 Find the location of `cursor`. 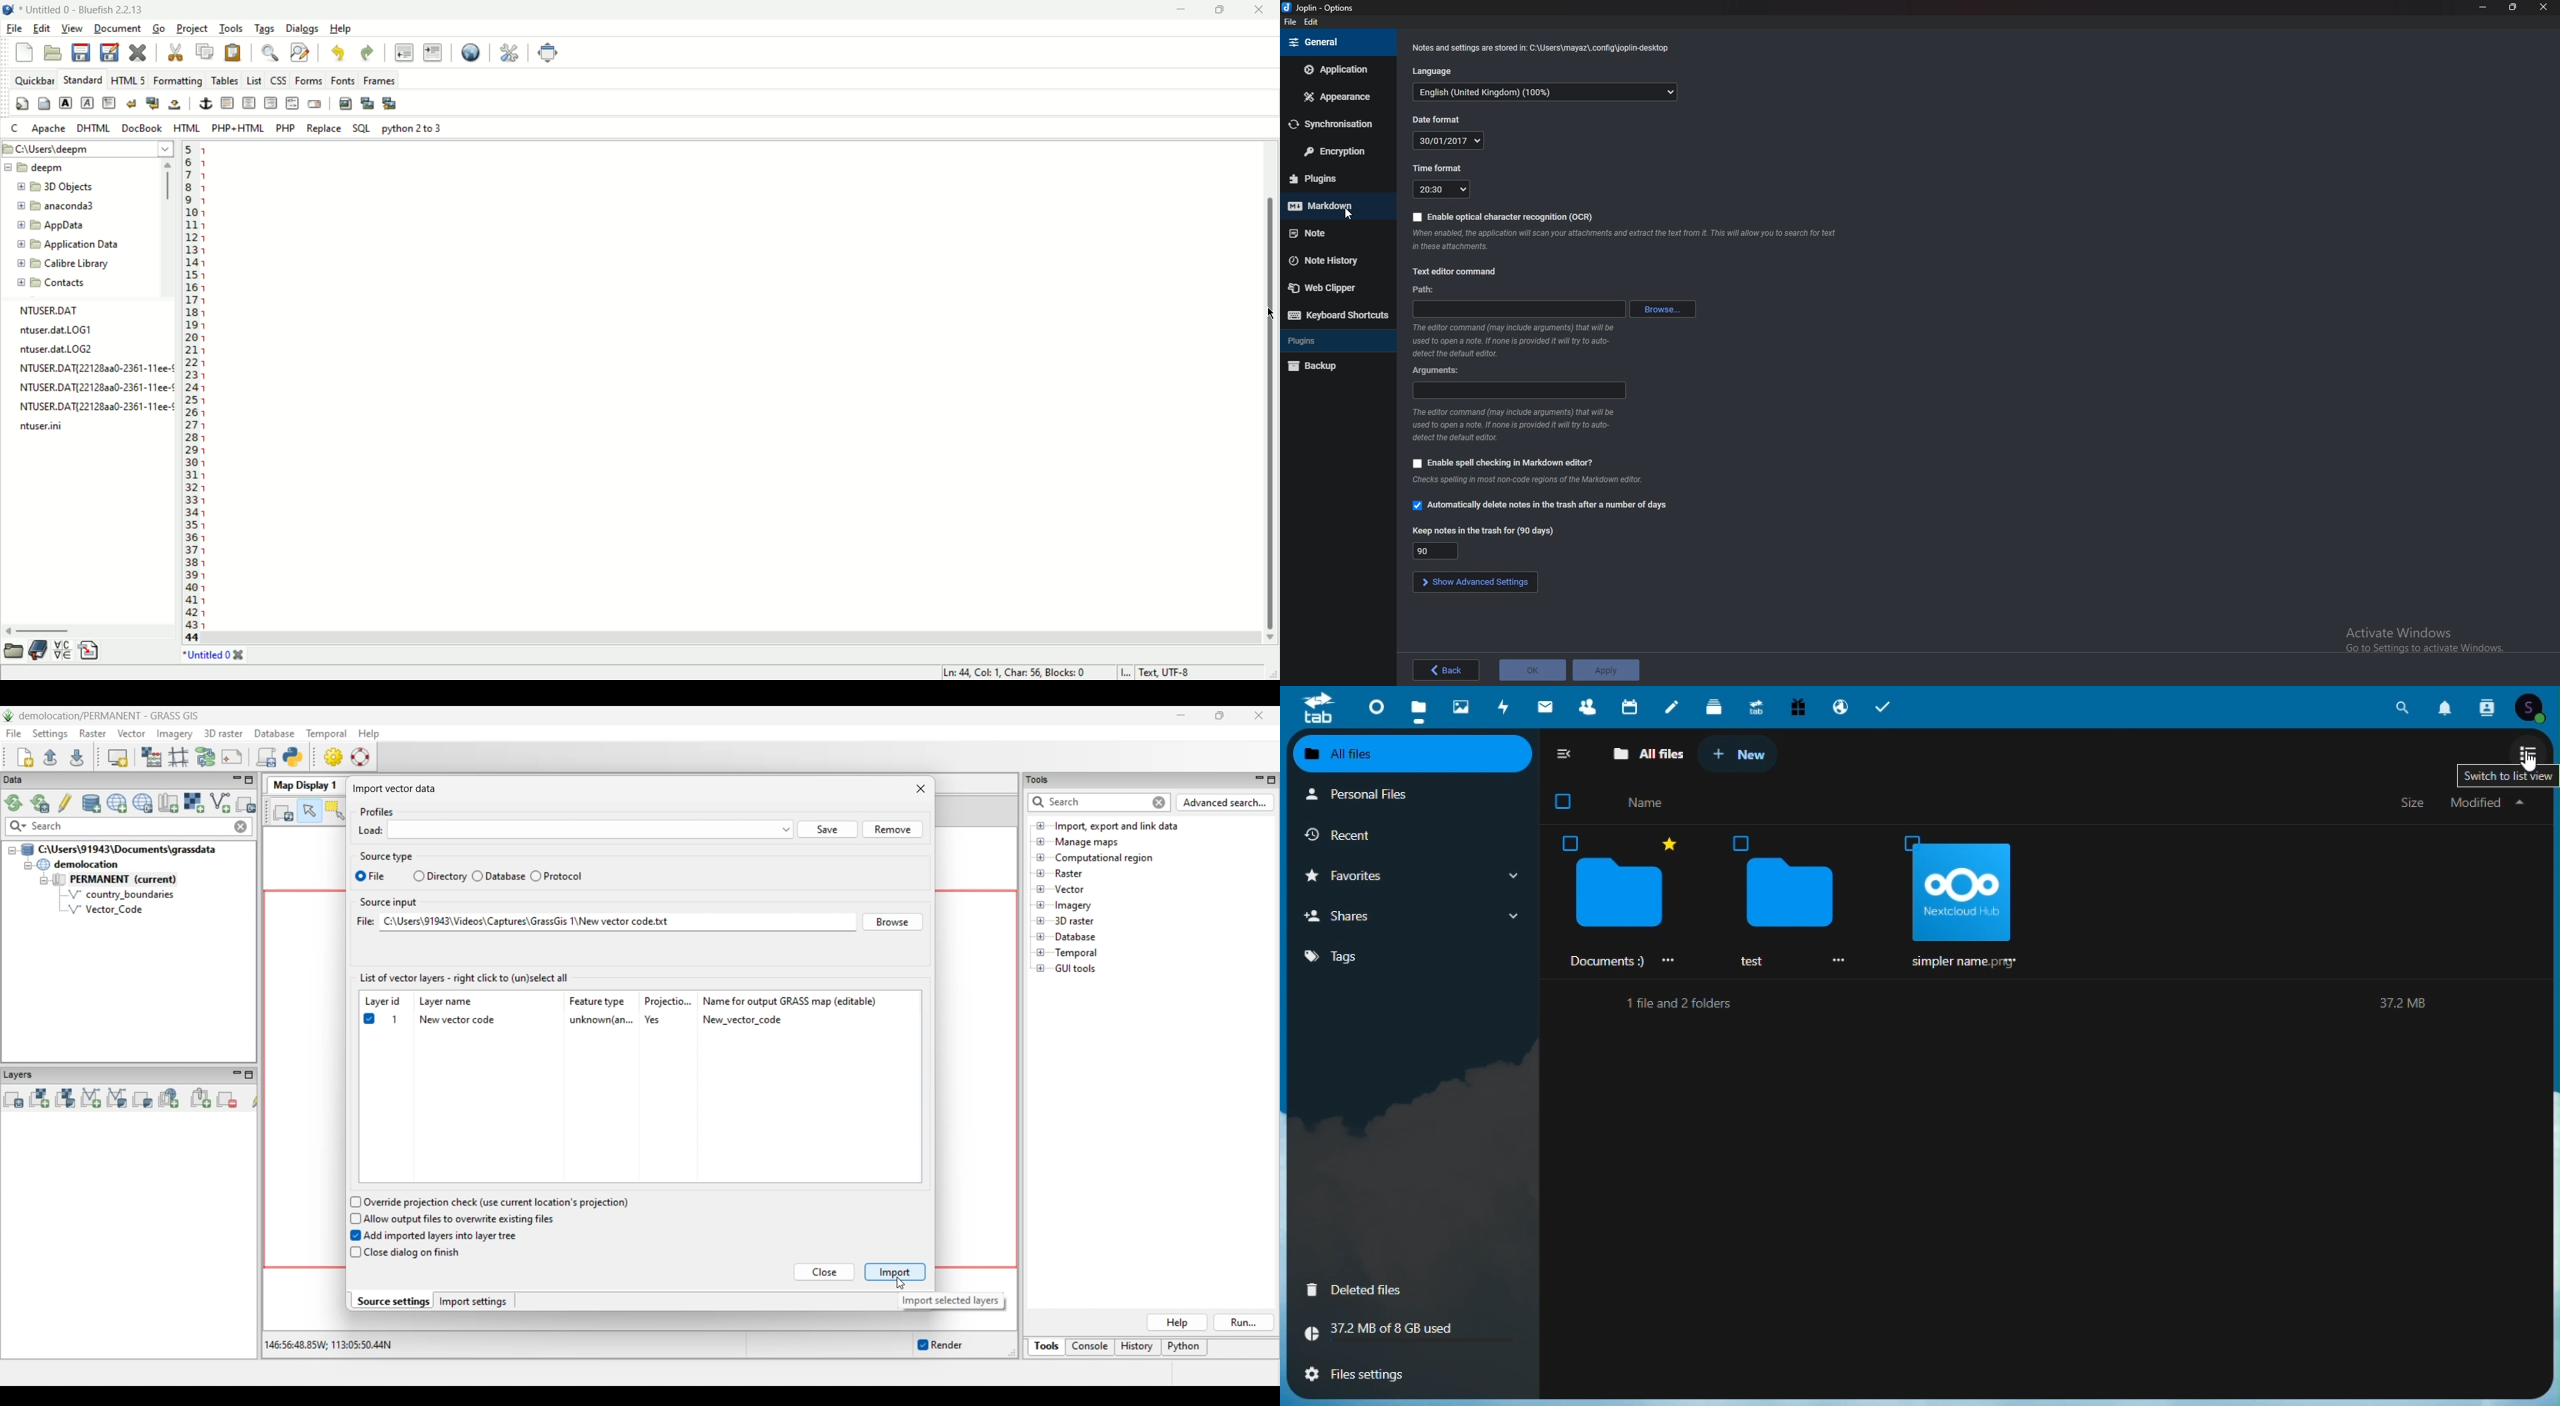

cursor is located at coordinates (1345, 213).